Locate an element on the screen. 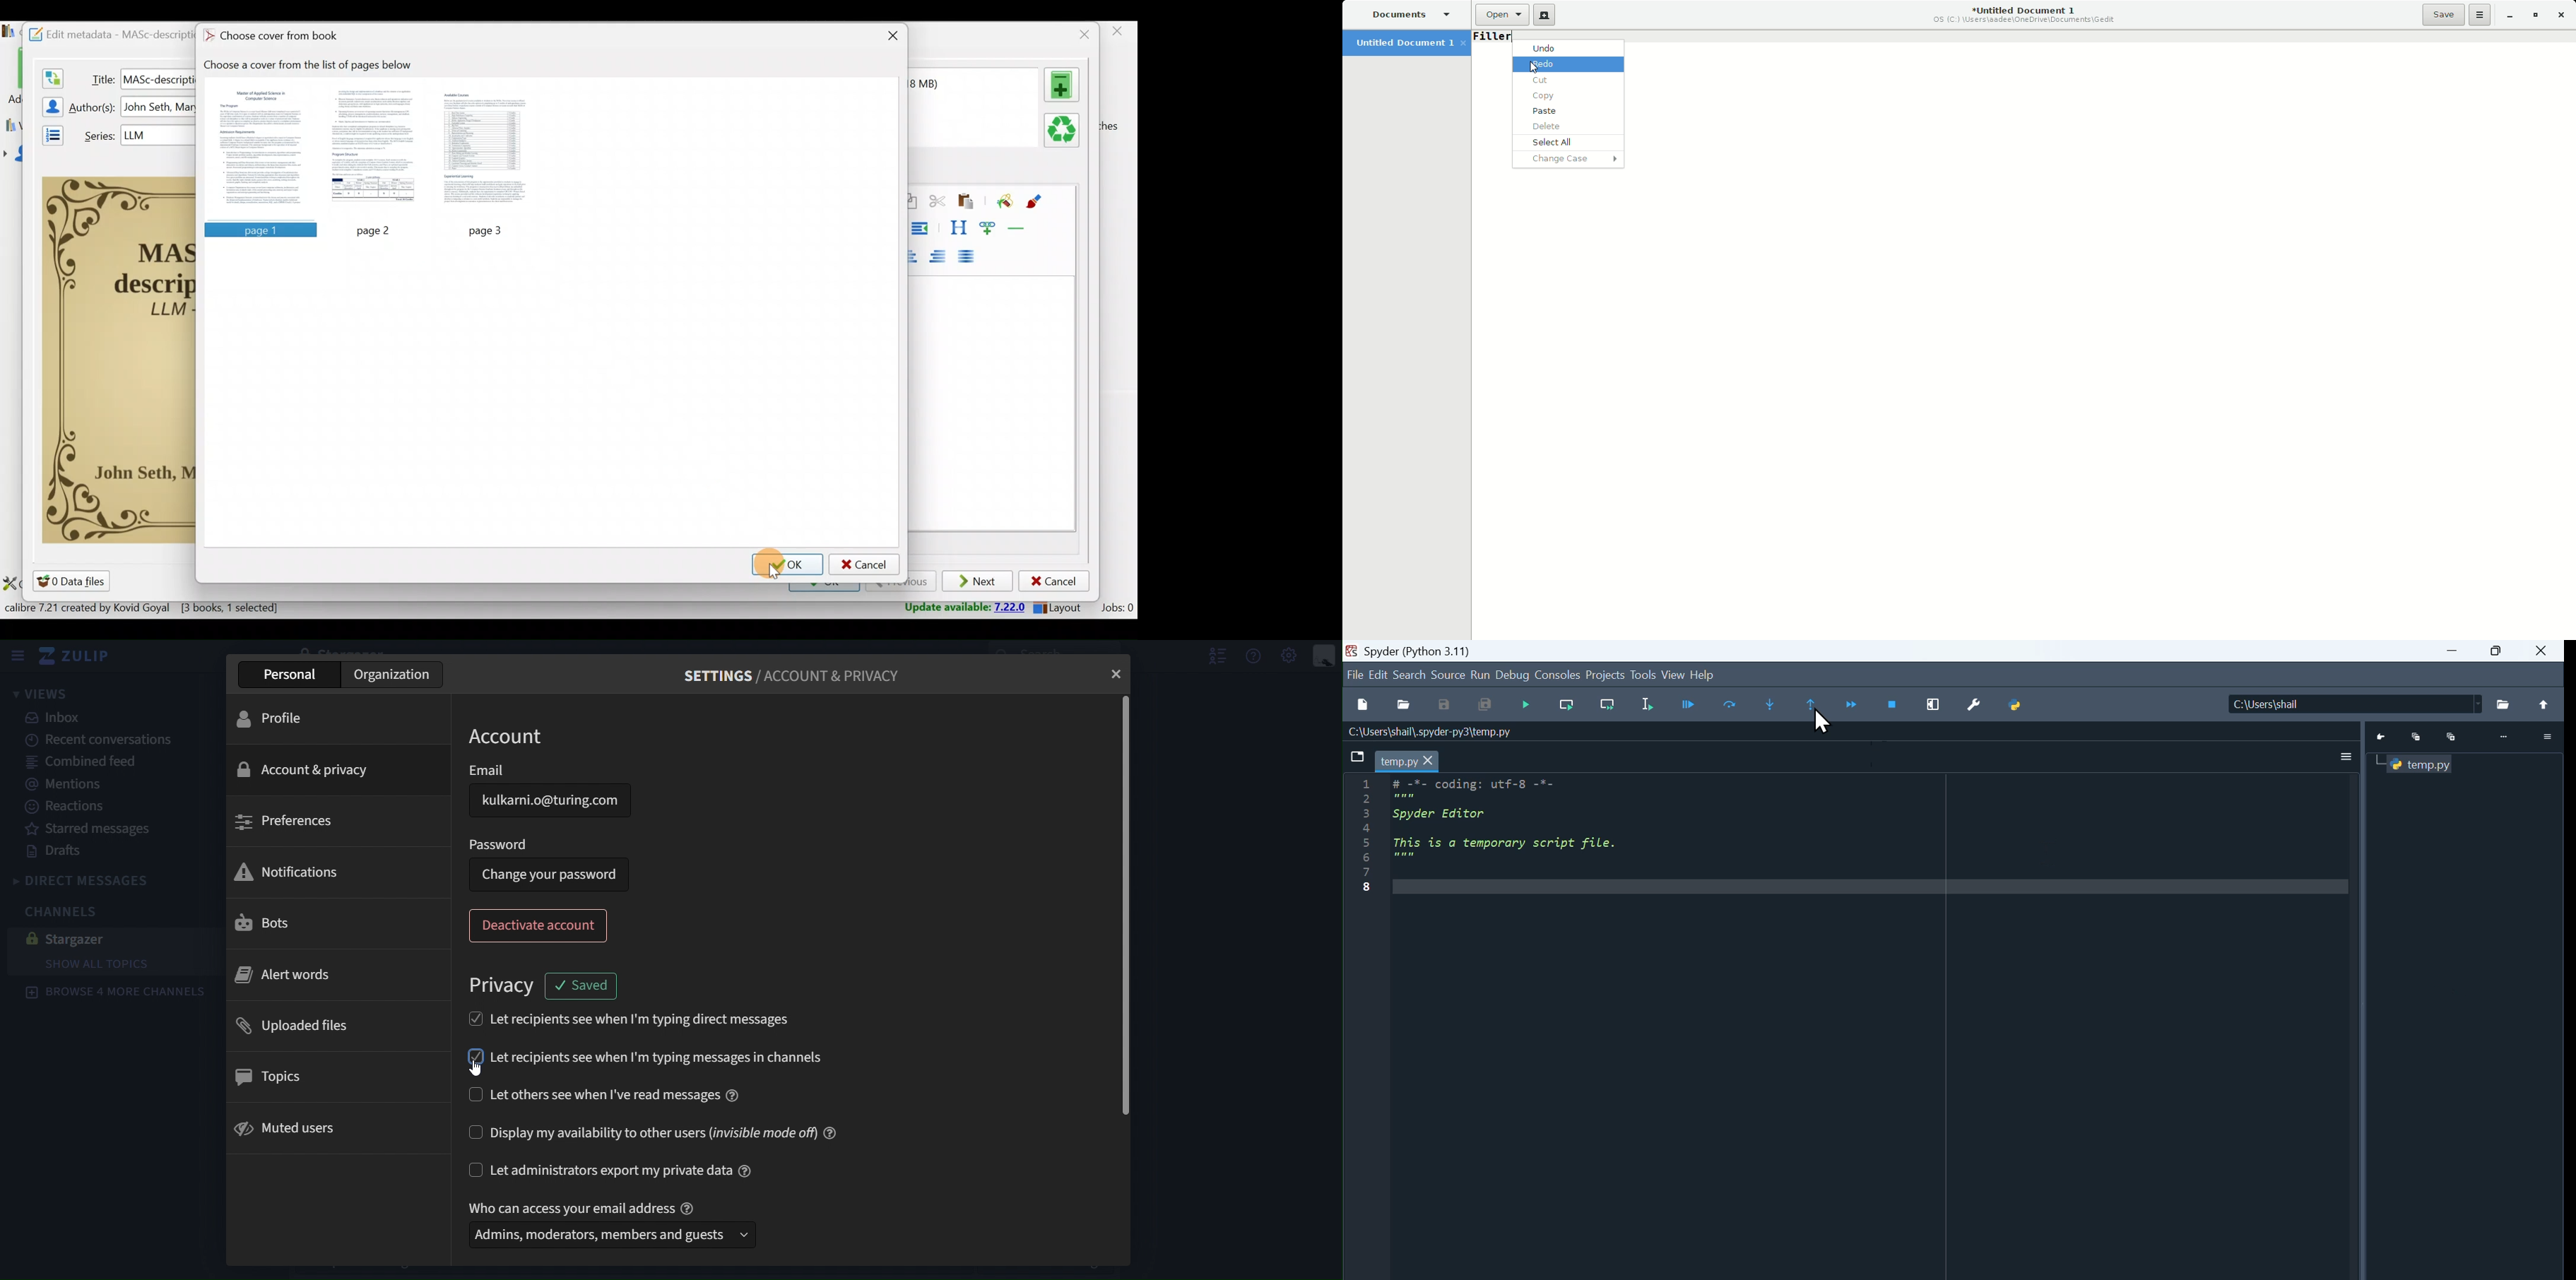  drafts is located at coordinates (52, 853).